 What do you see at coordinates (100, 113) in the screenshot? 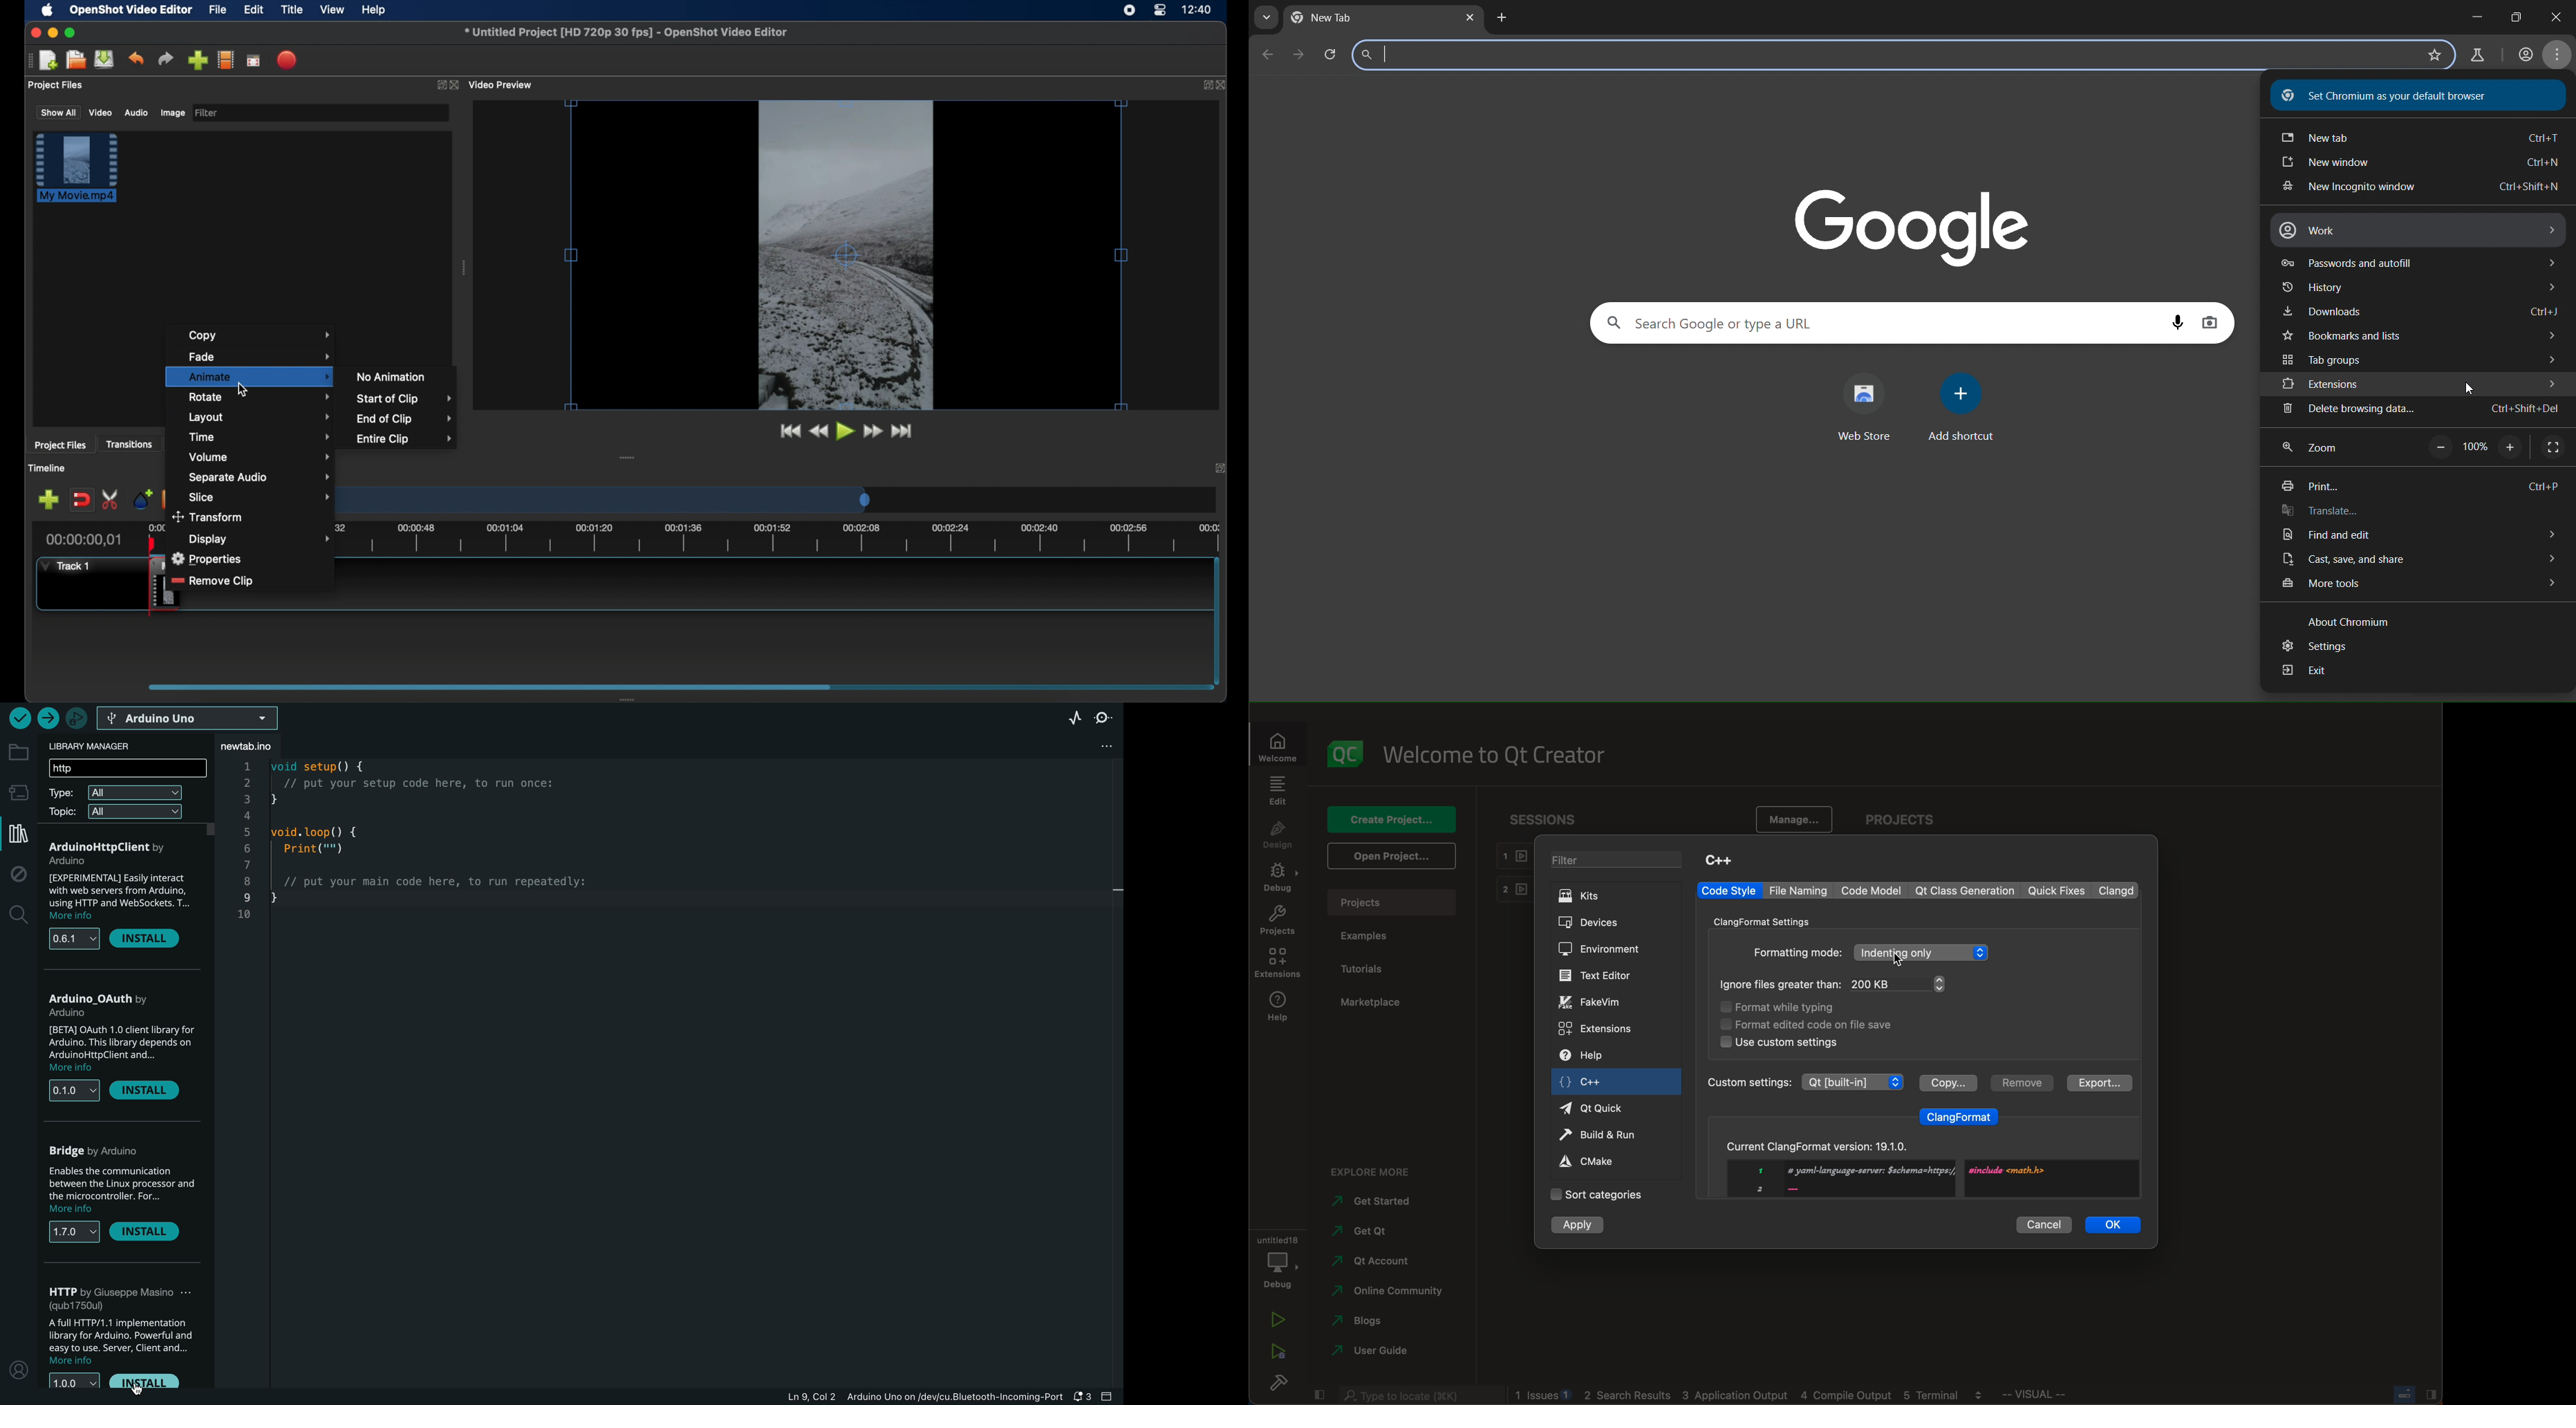
I see `video` at bounding box center [100, 113].